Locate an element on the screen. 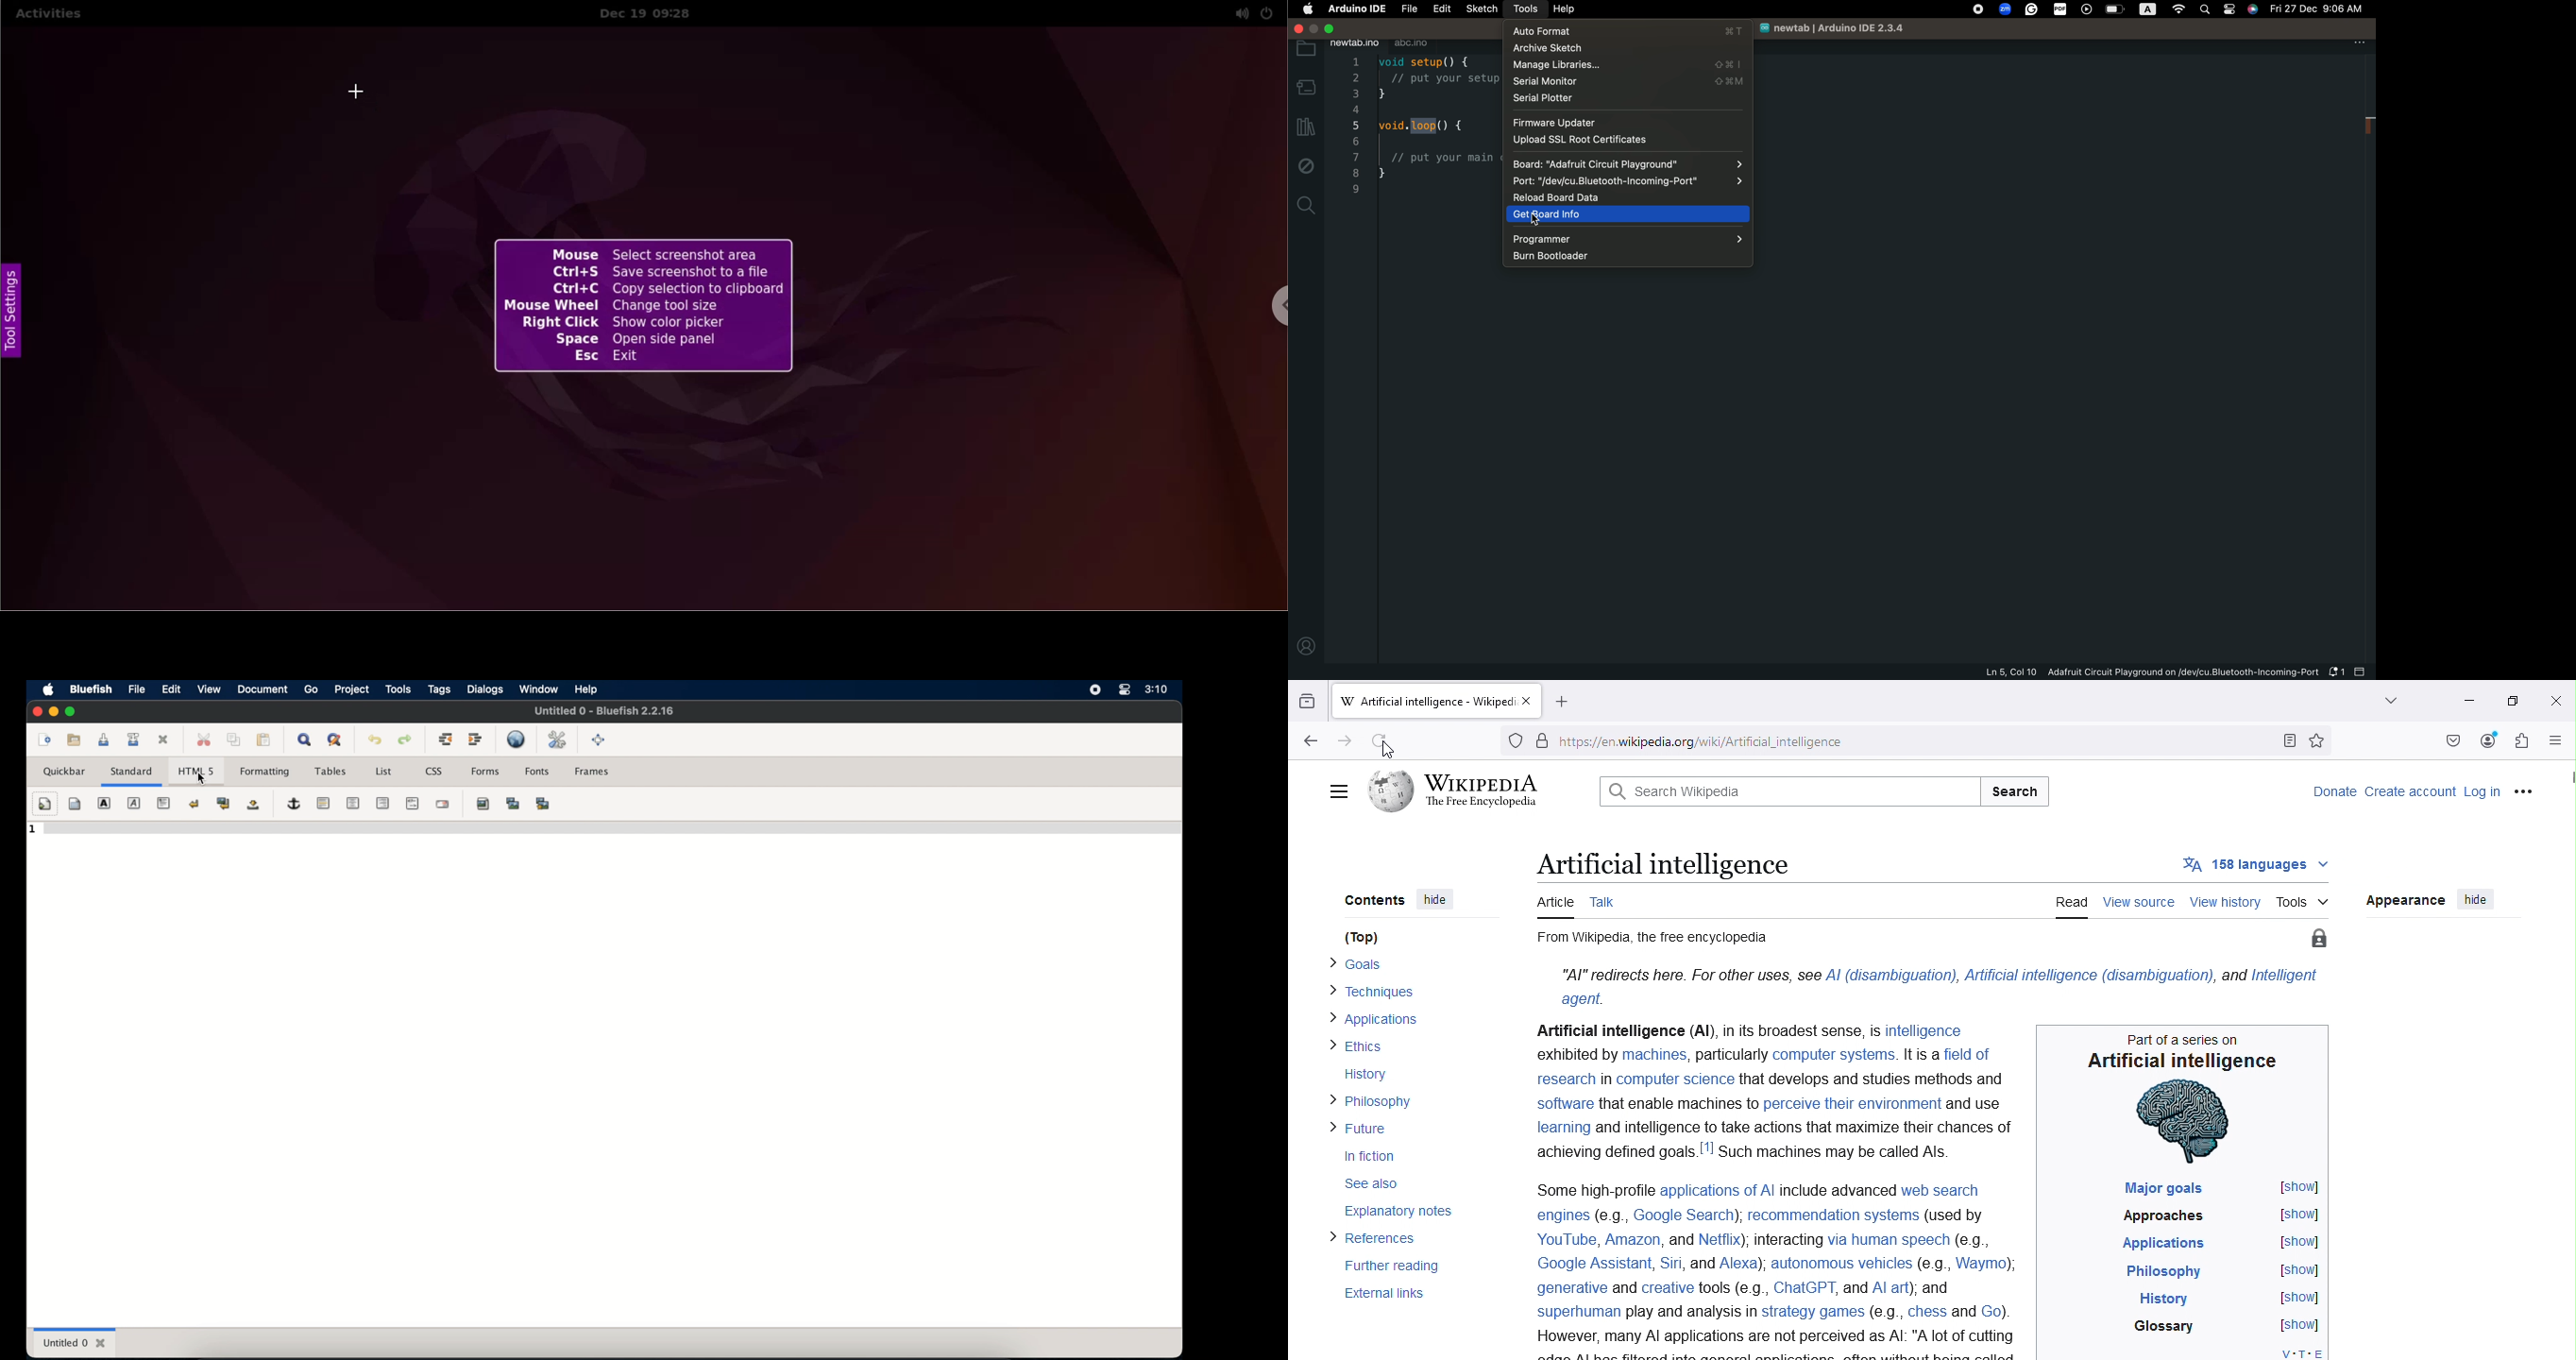 This screenshot has height=1372, width=2576. [show] is located at coordinates (2295, 1300).